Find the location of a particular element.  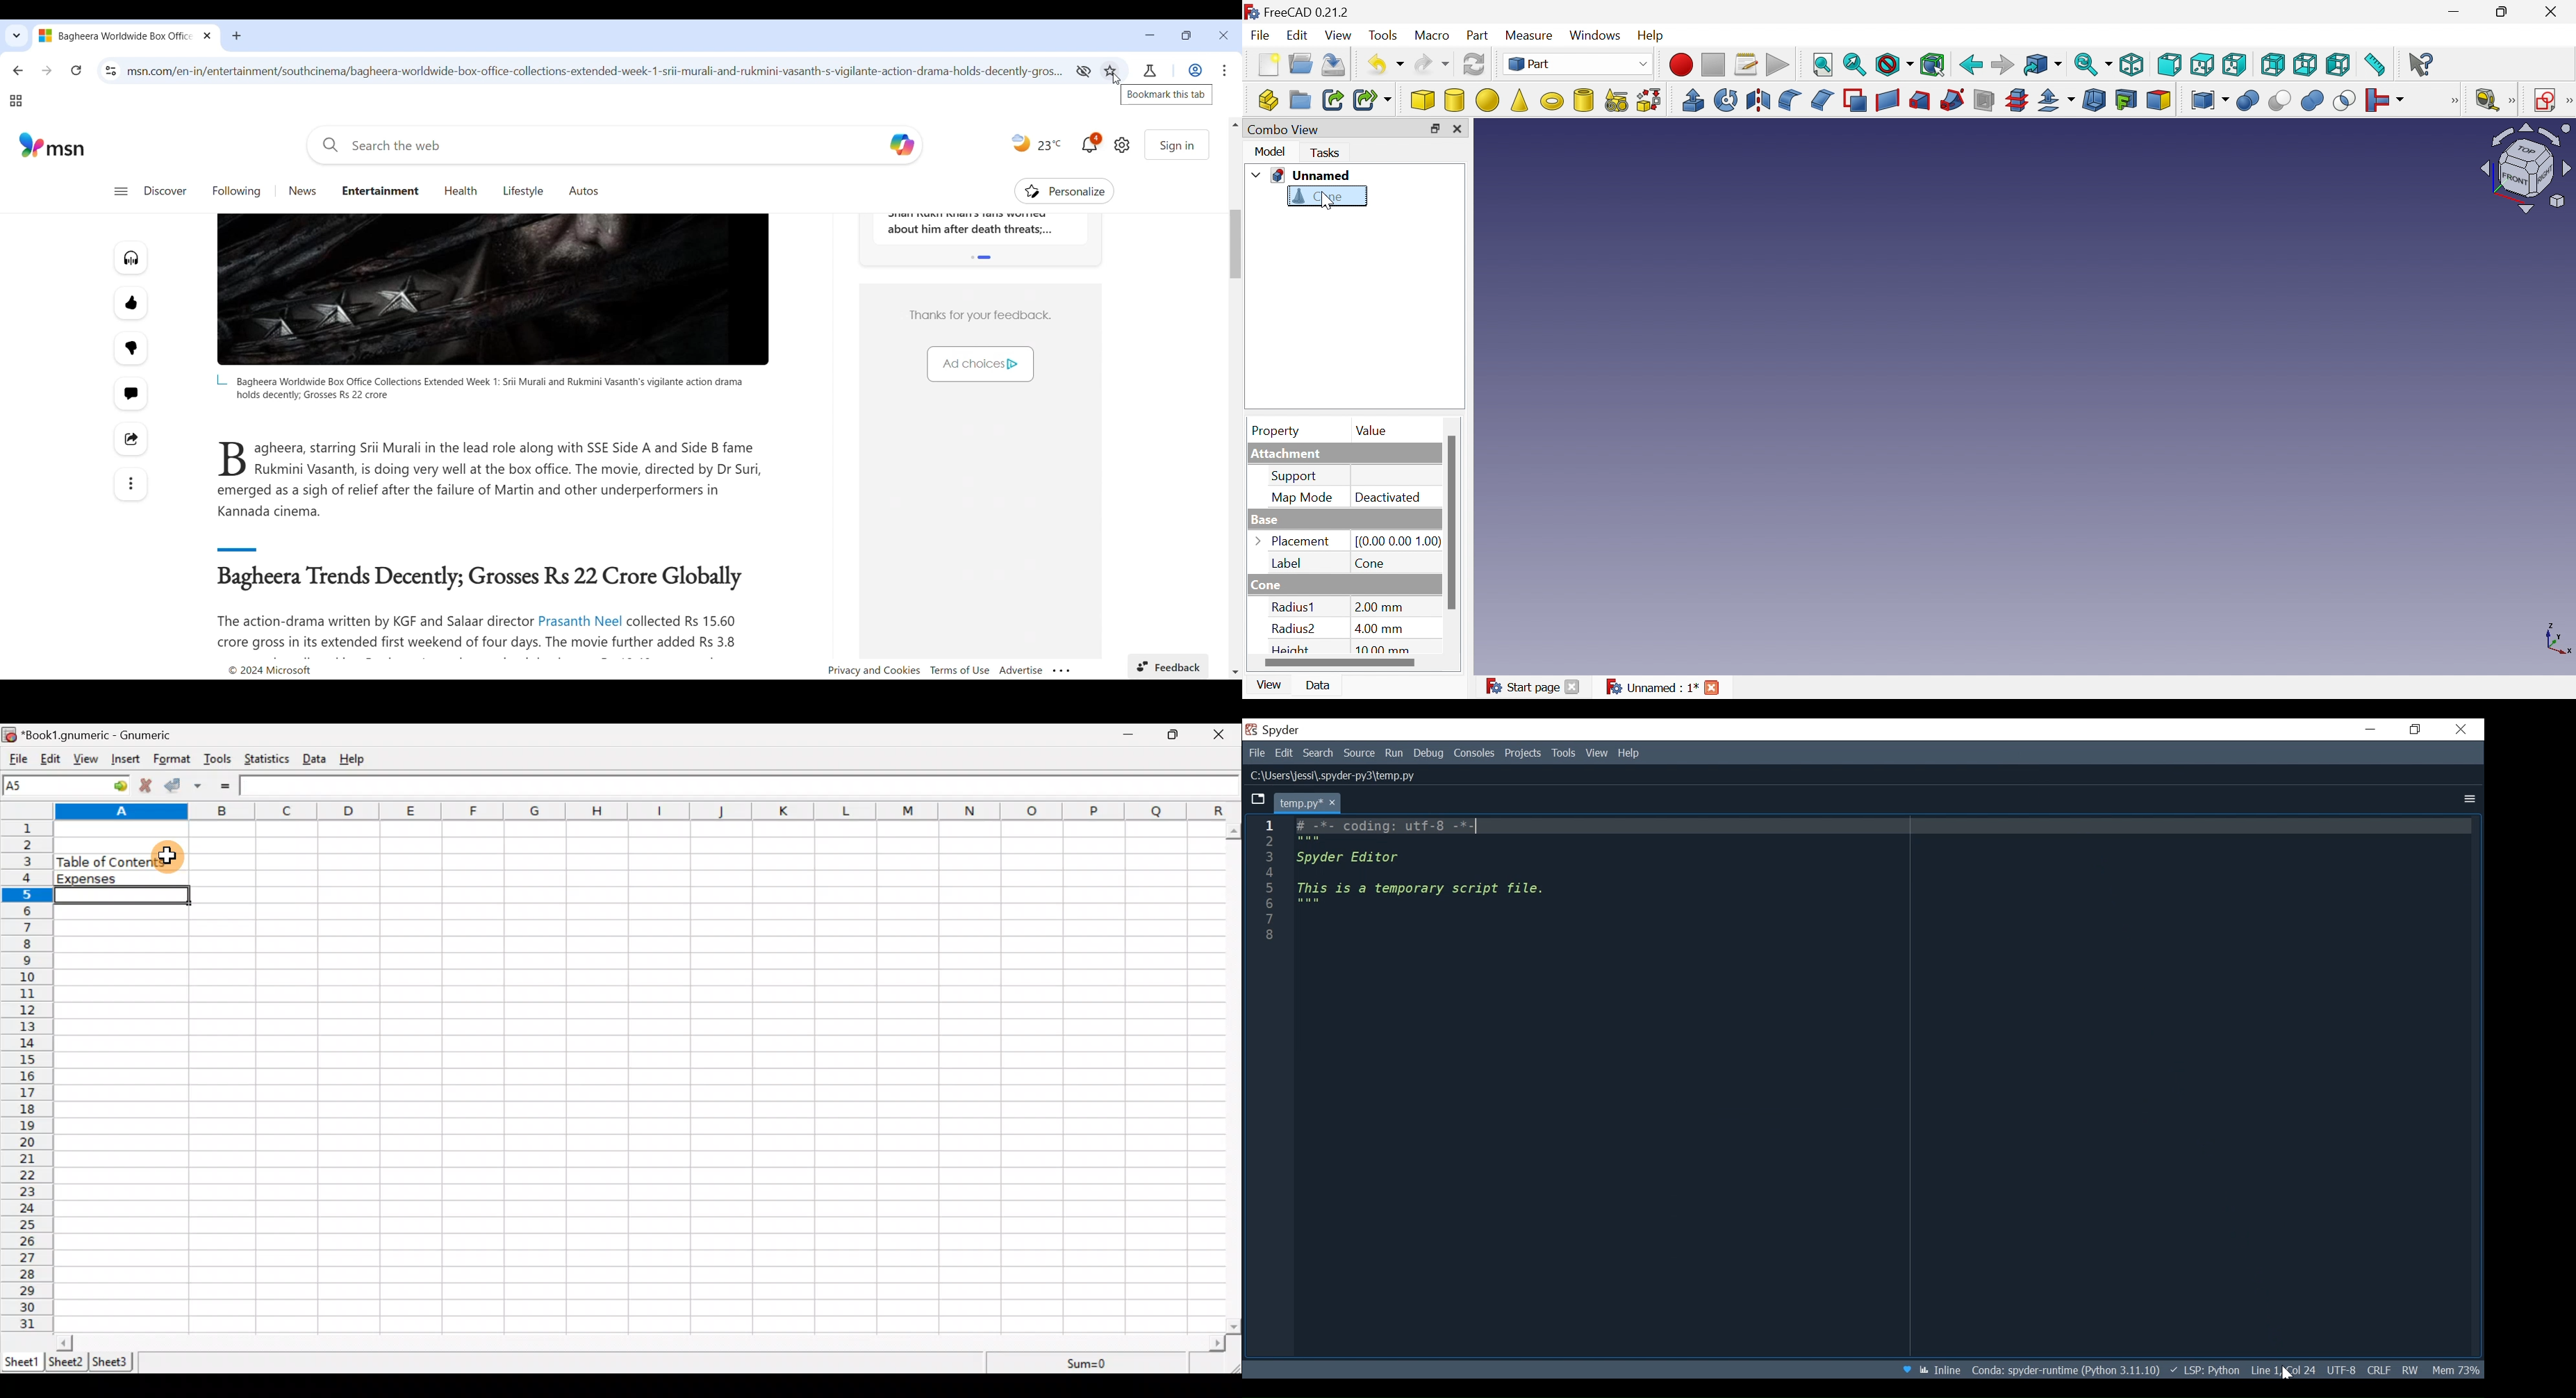

Run is located at coordinates (1395, 753).